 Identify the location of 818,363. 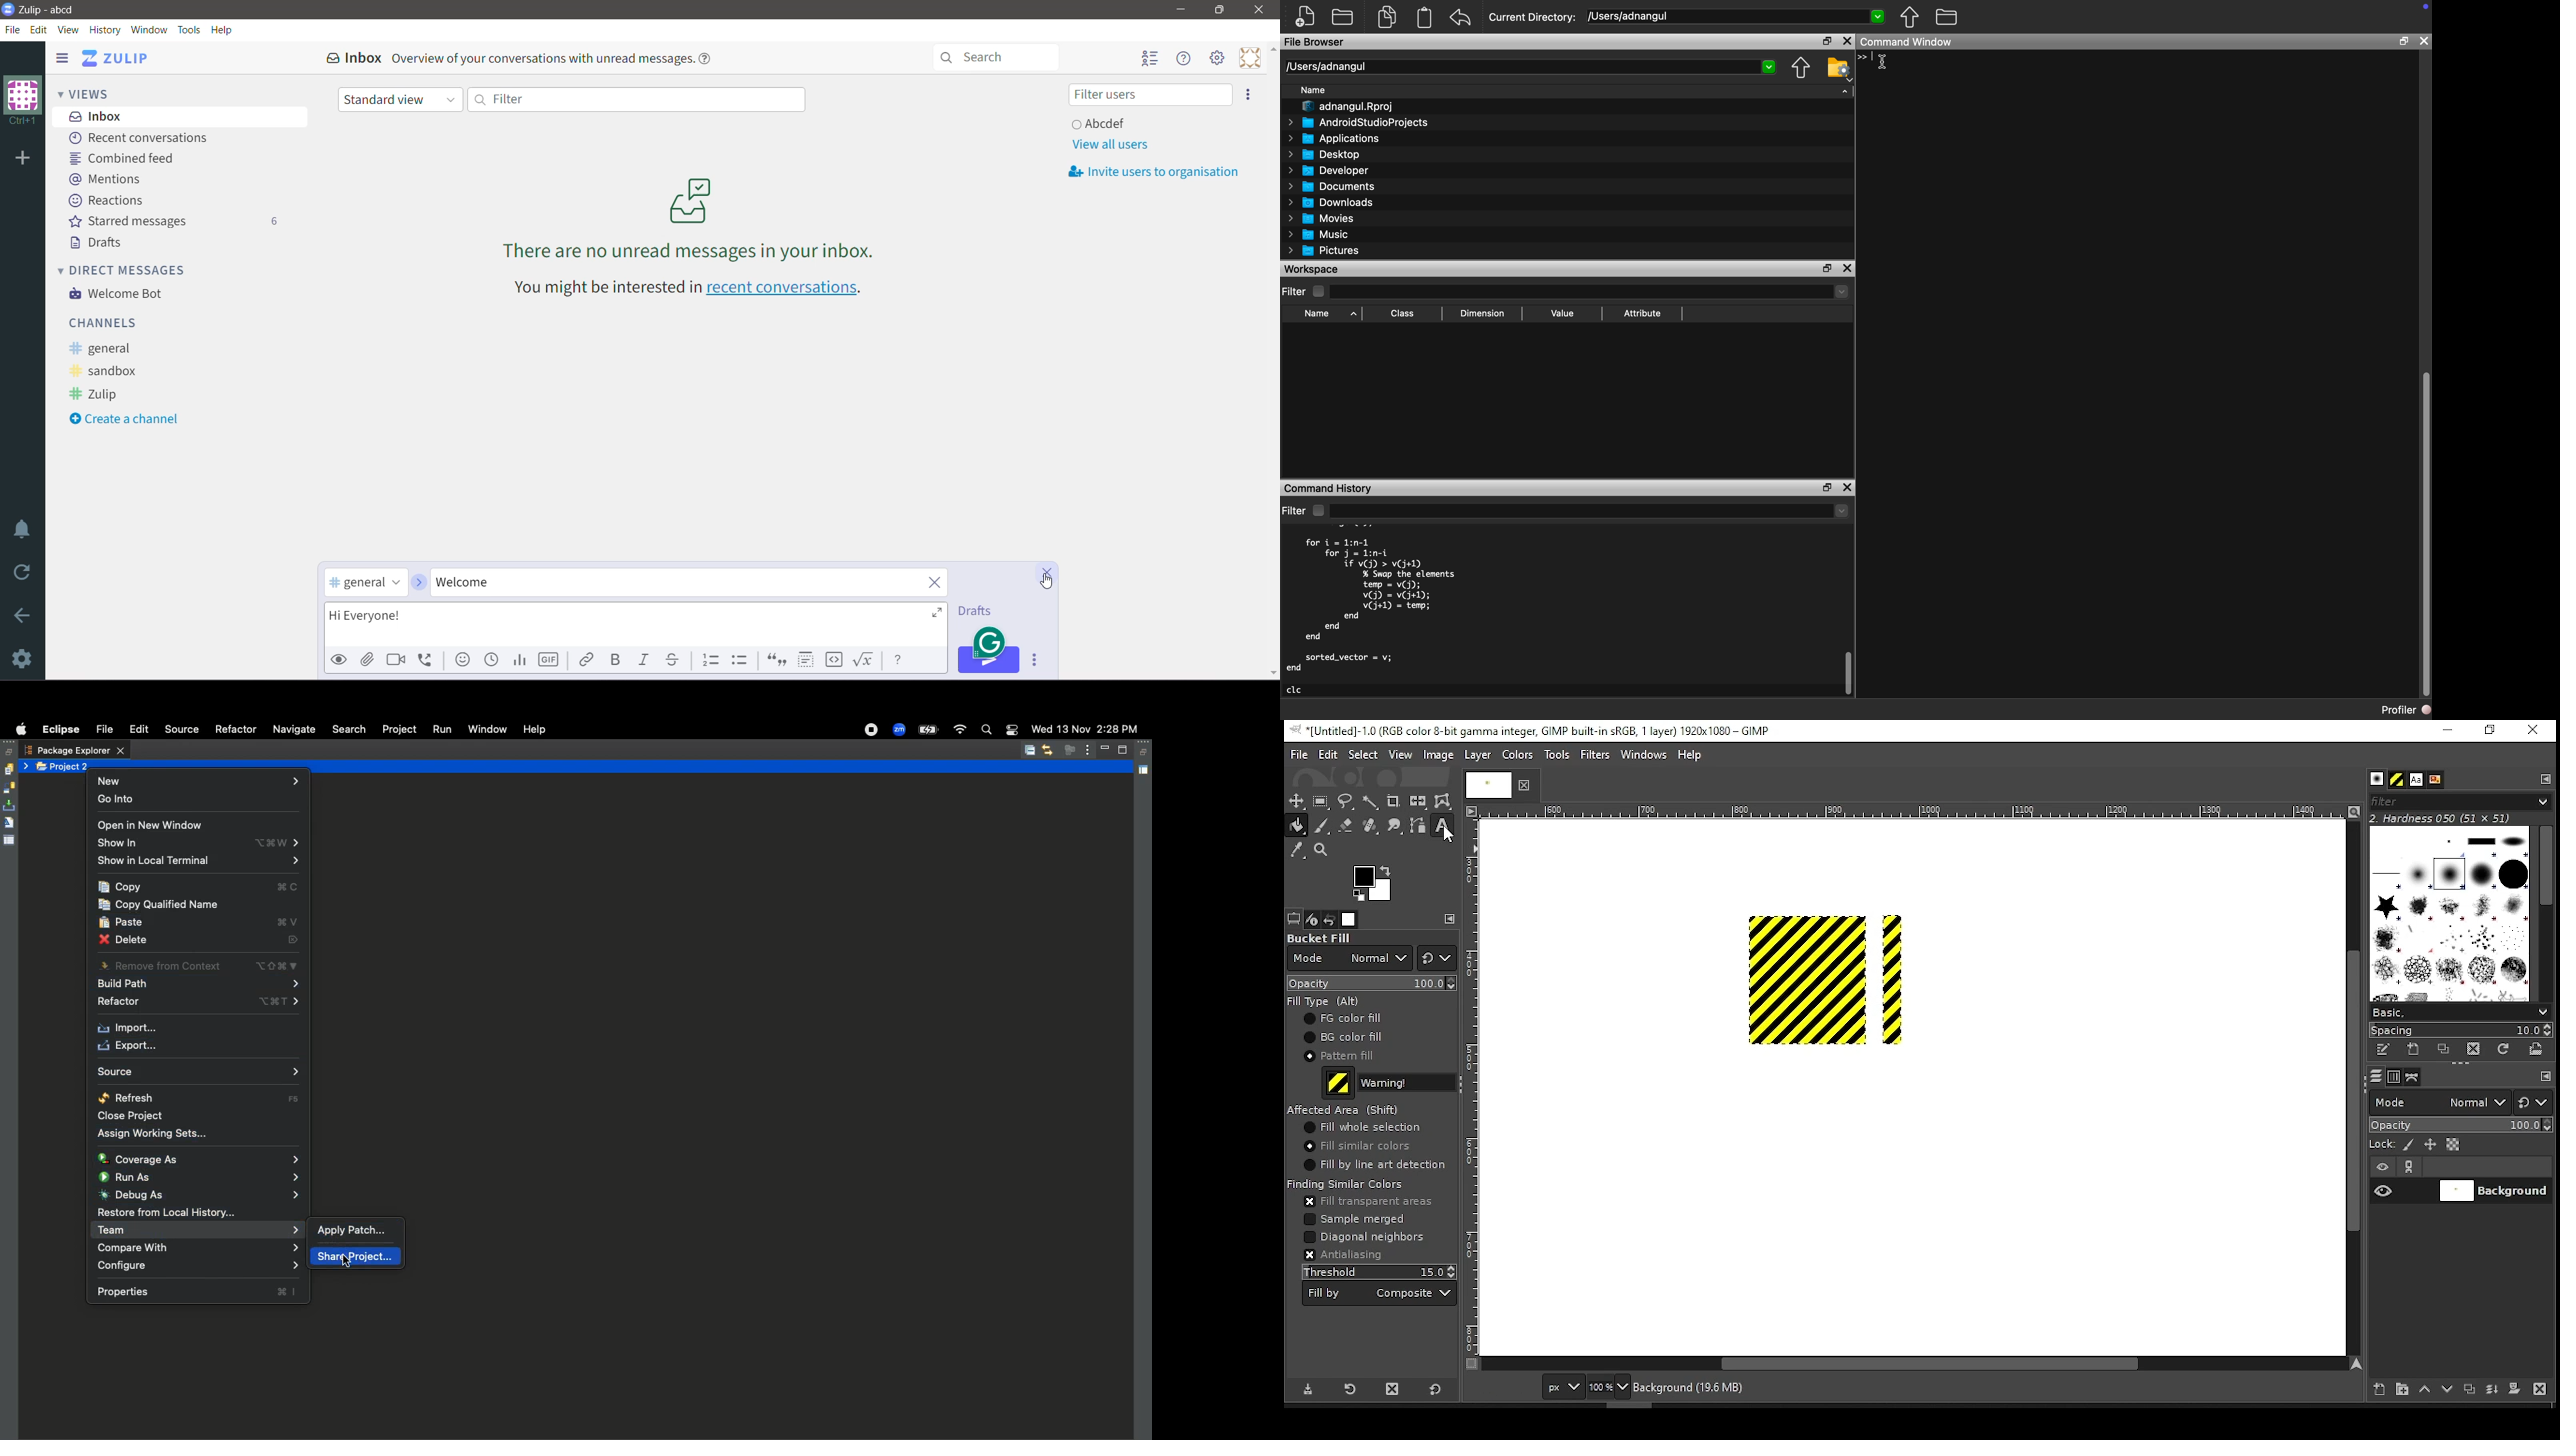
(1501, 1387).